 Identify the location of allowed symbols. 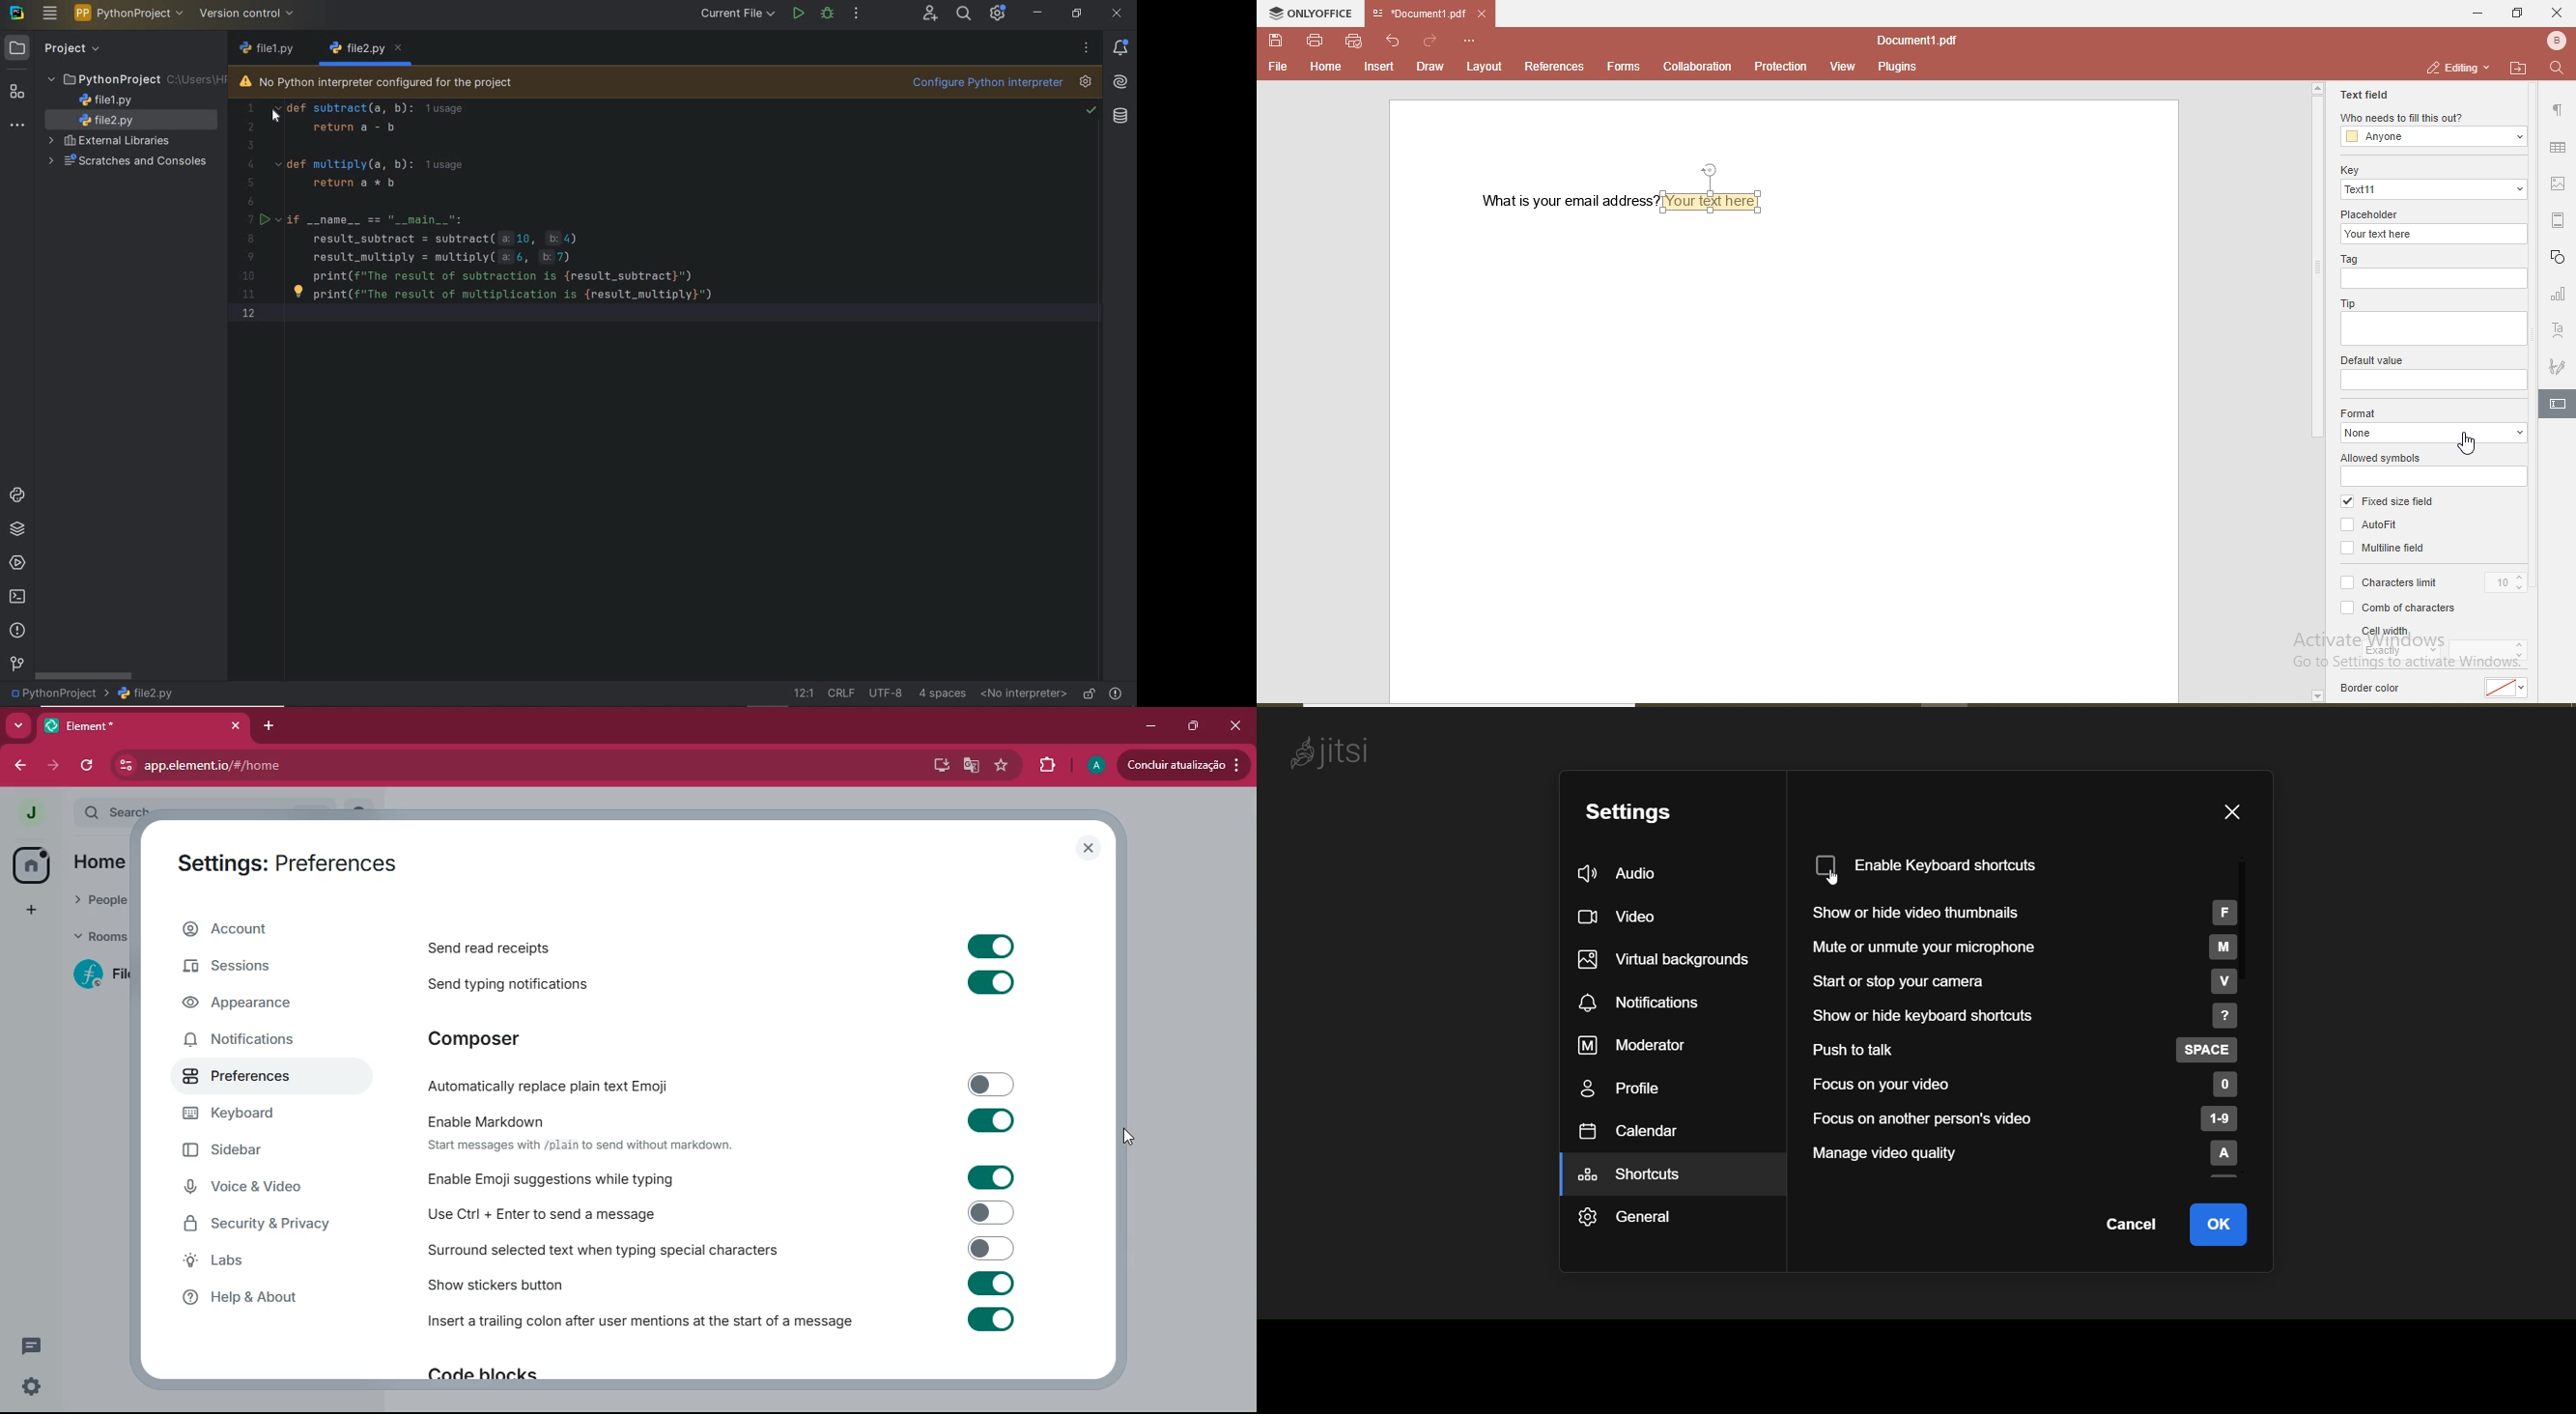
(2382, 458).